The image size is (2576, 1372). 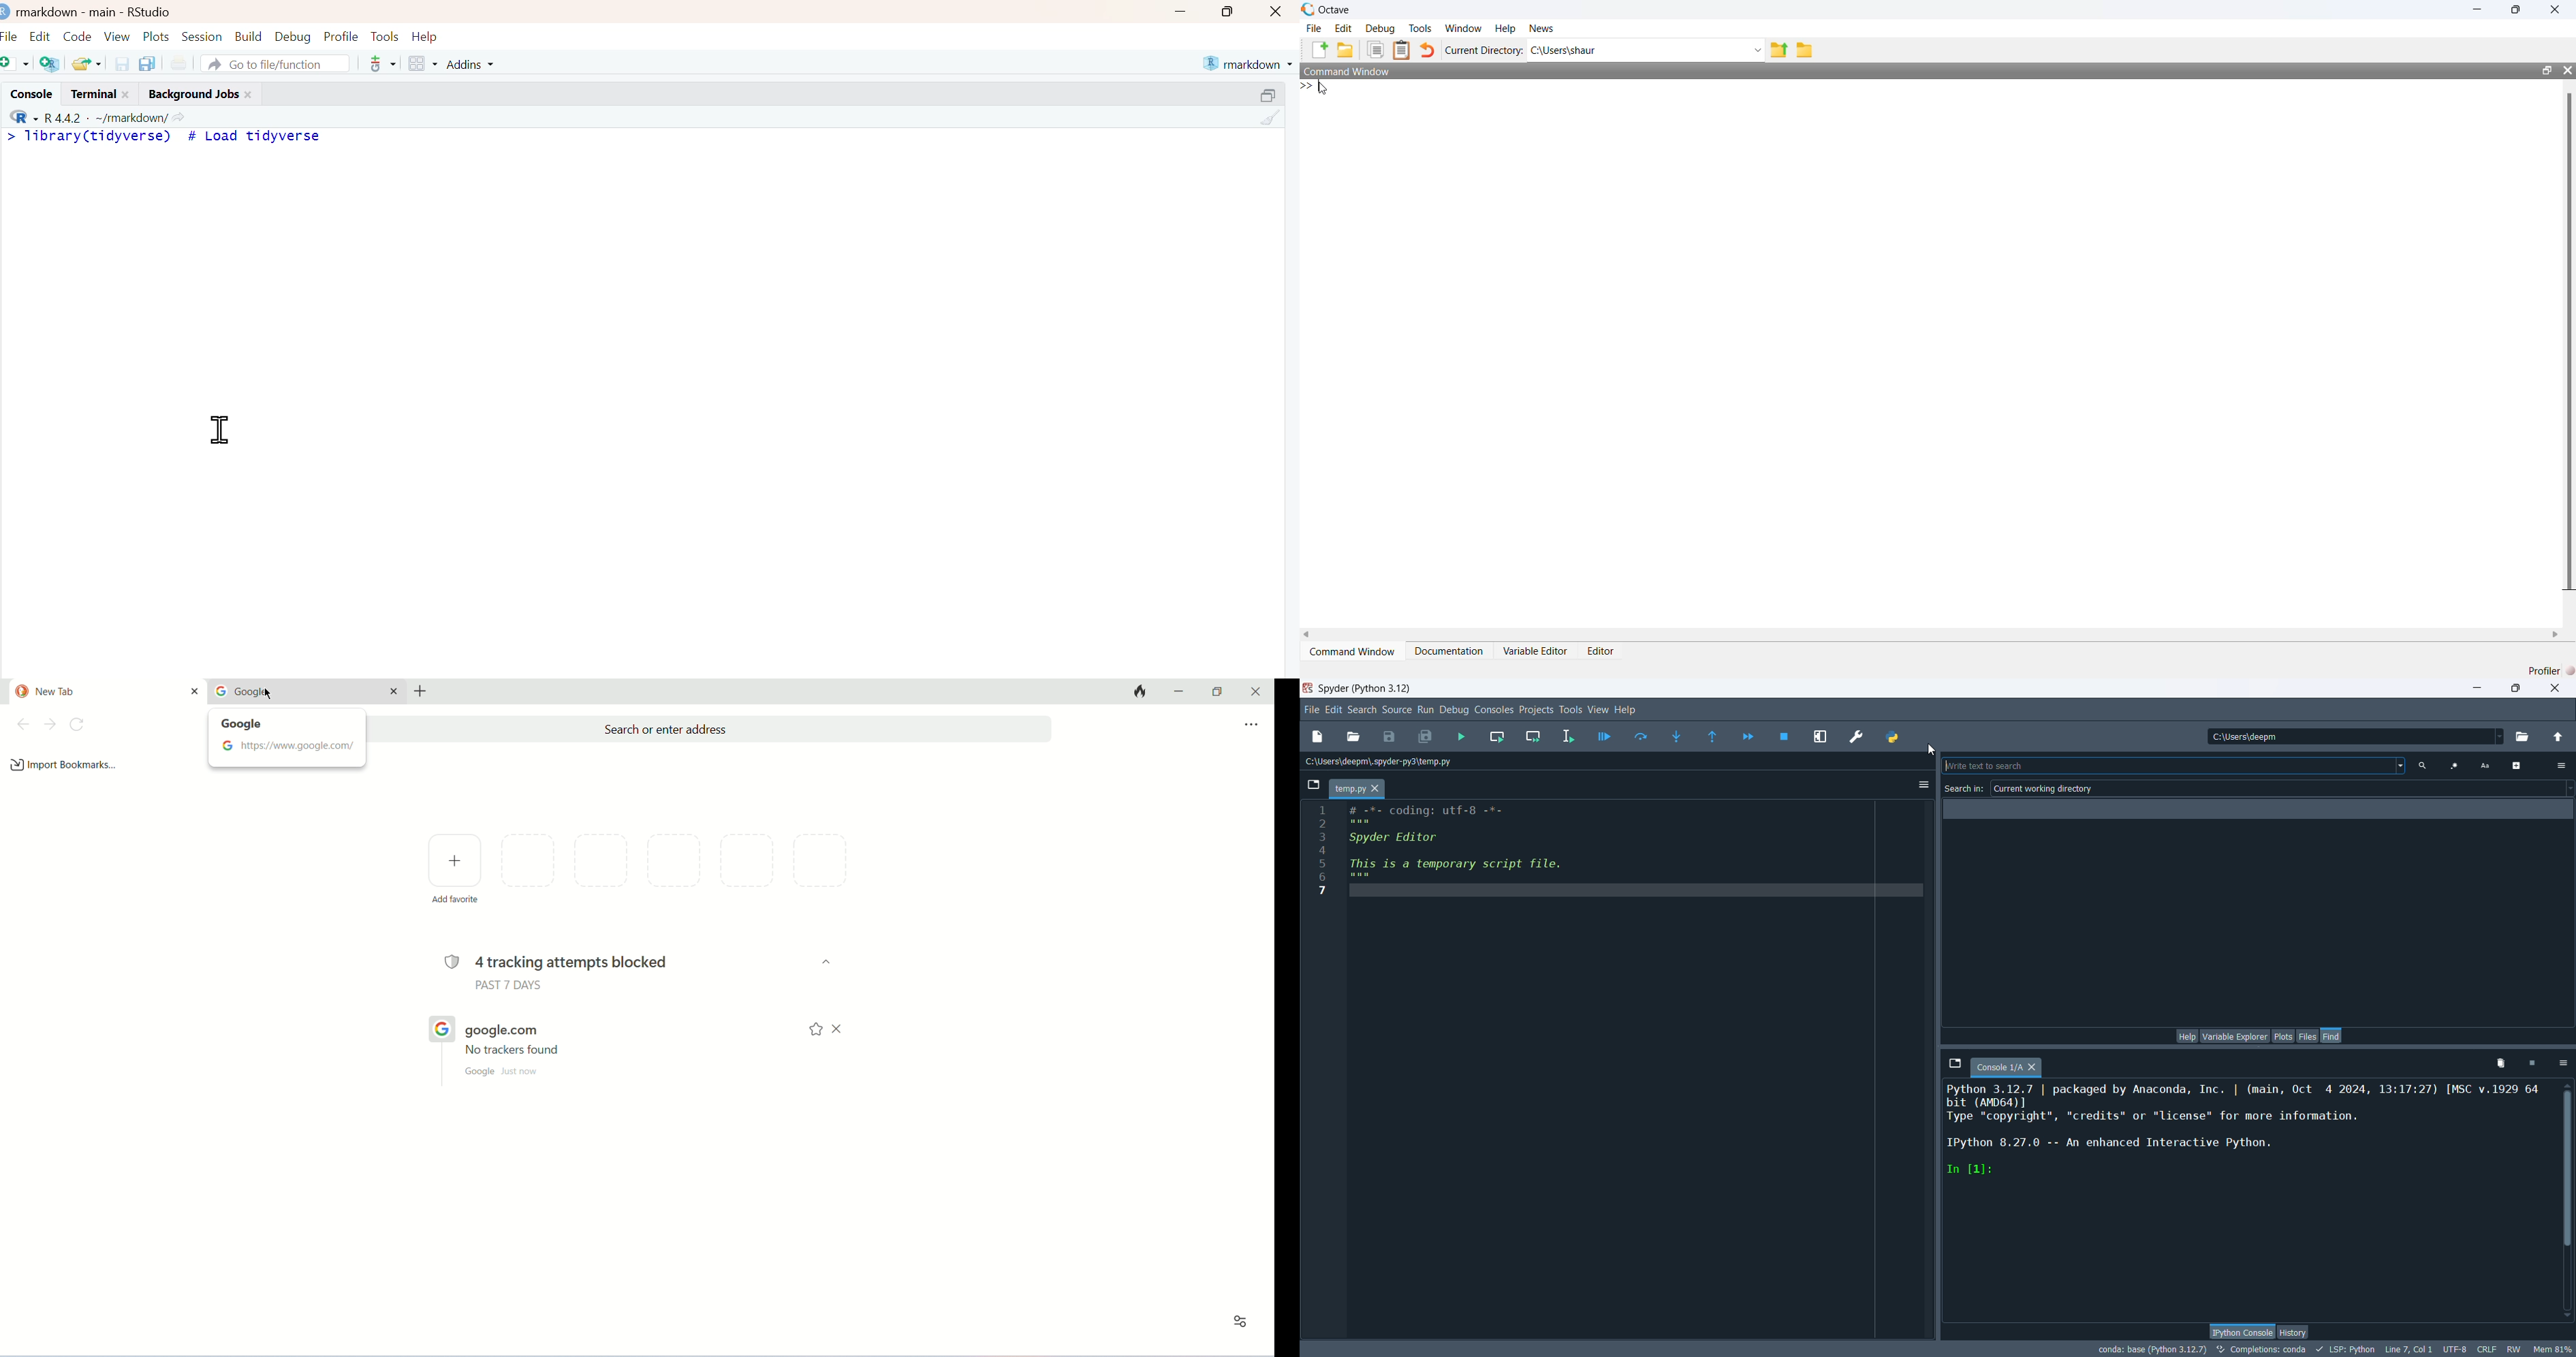 I want to click on completions: conda, so click(x=2260, y=1349).